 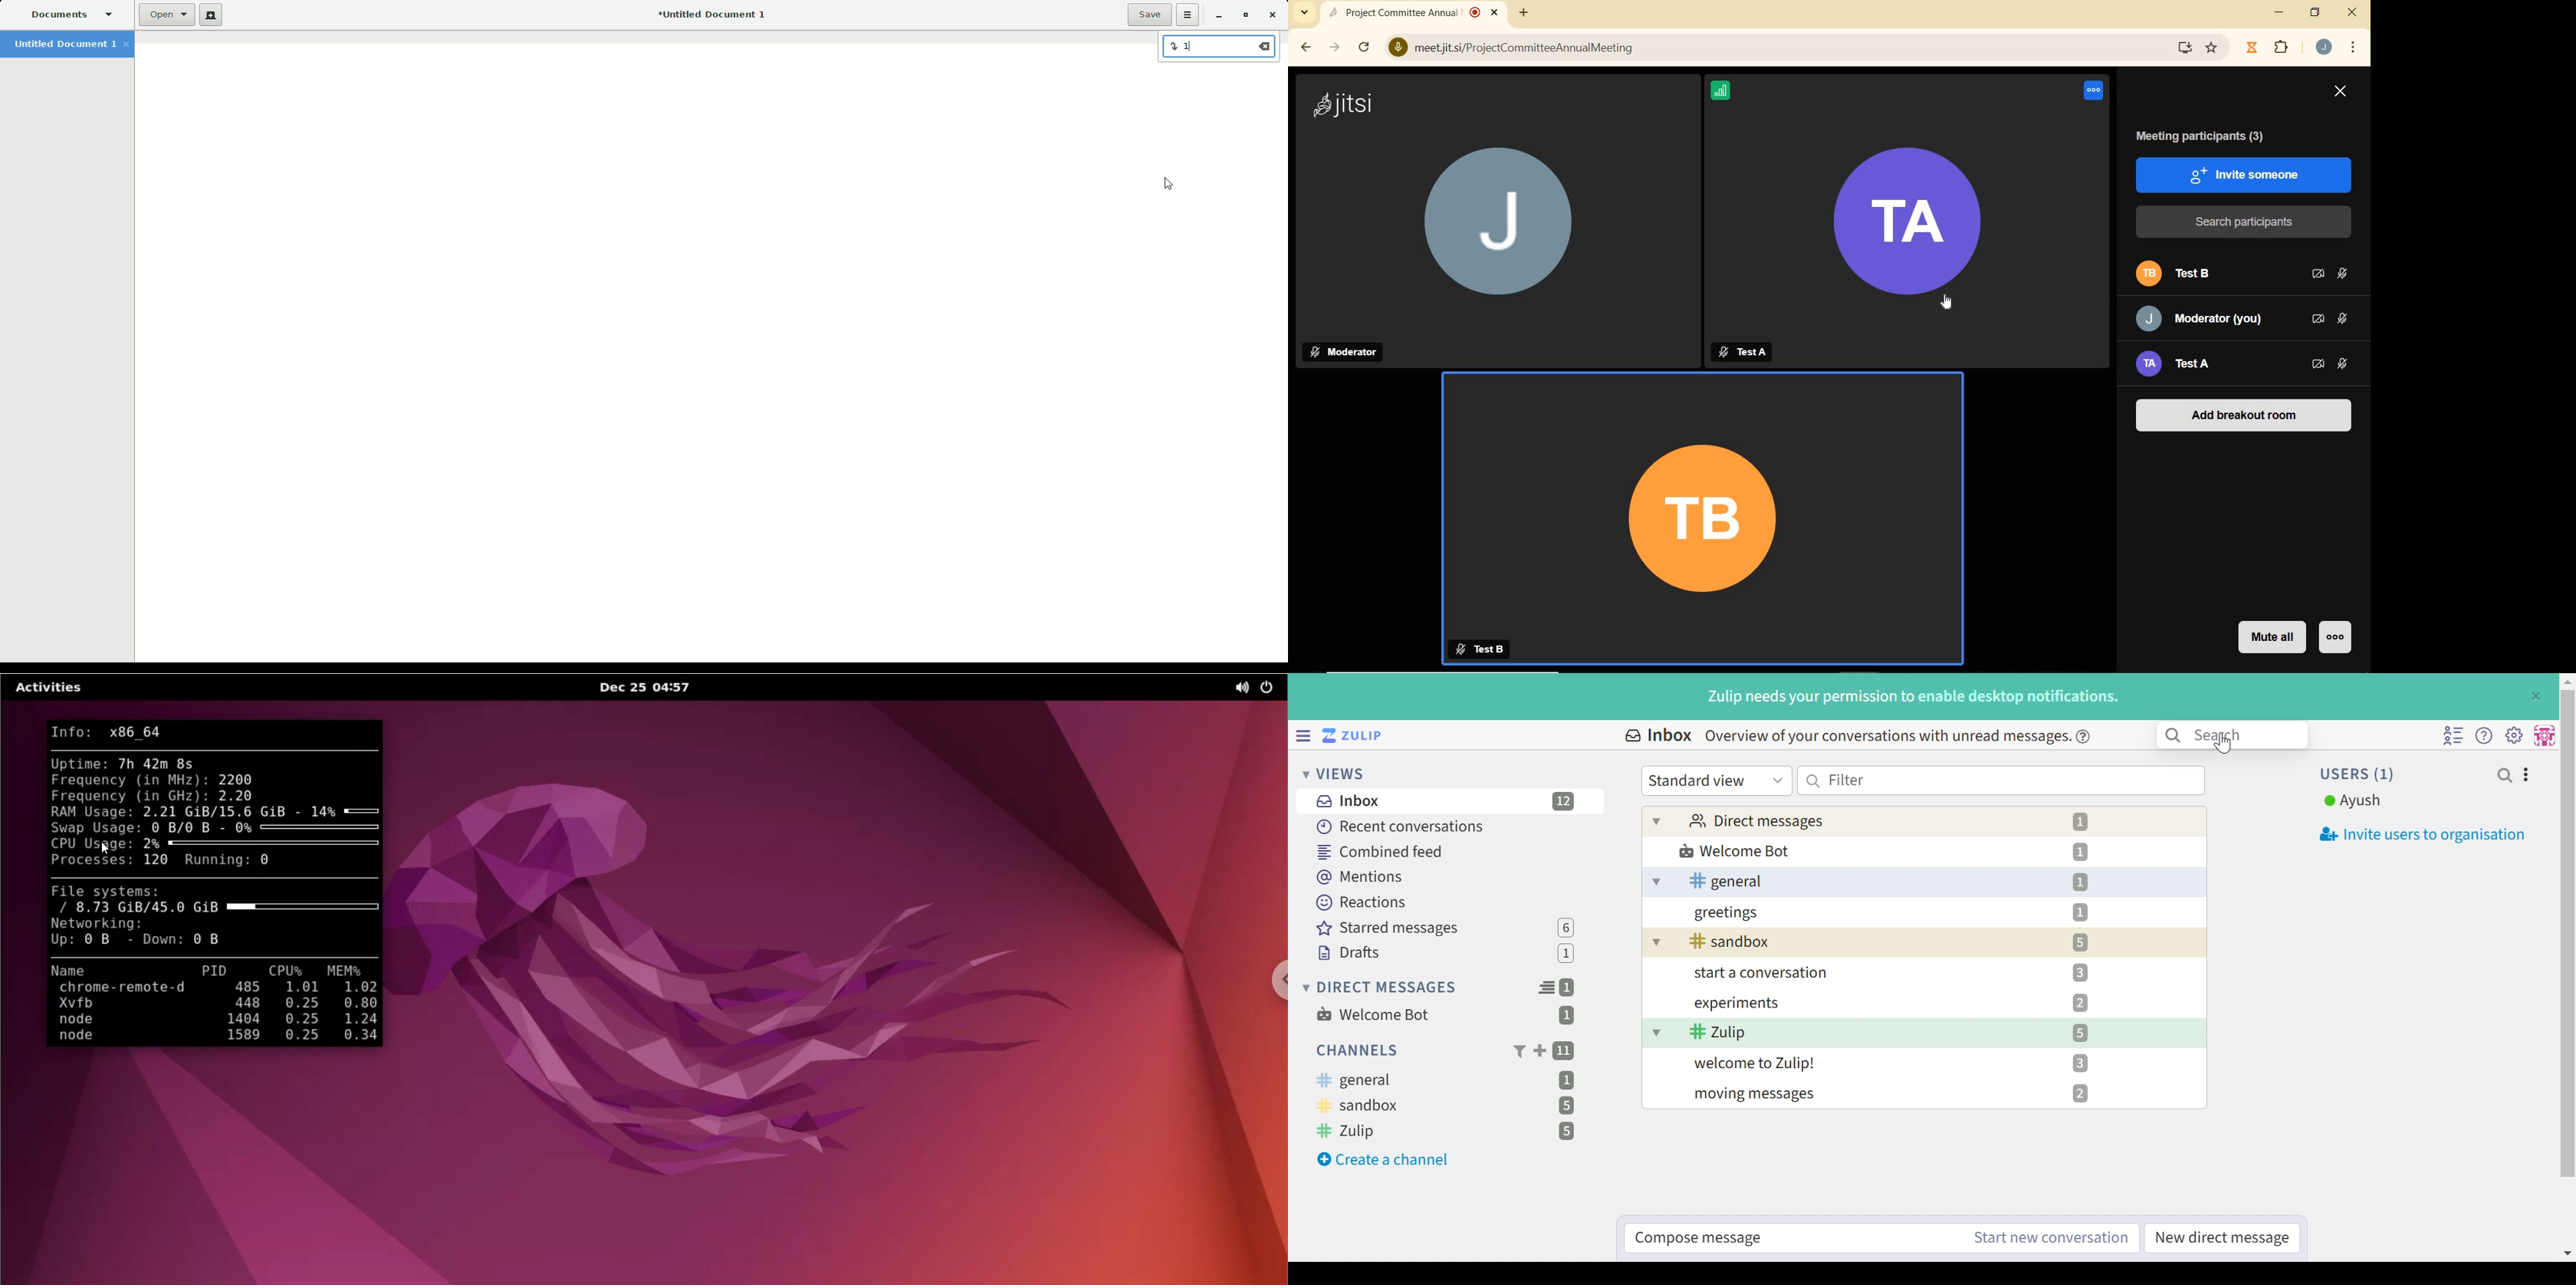 I want to click on Add channels, so click(x=1538, y=1051).